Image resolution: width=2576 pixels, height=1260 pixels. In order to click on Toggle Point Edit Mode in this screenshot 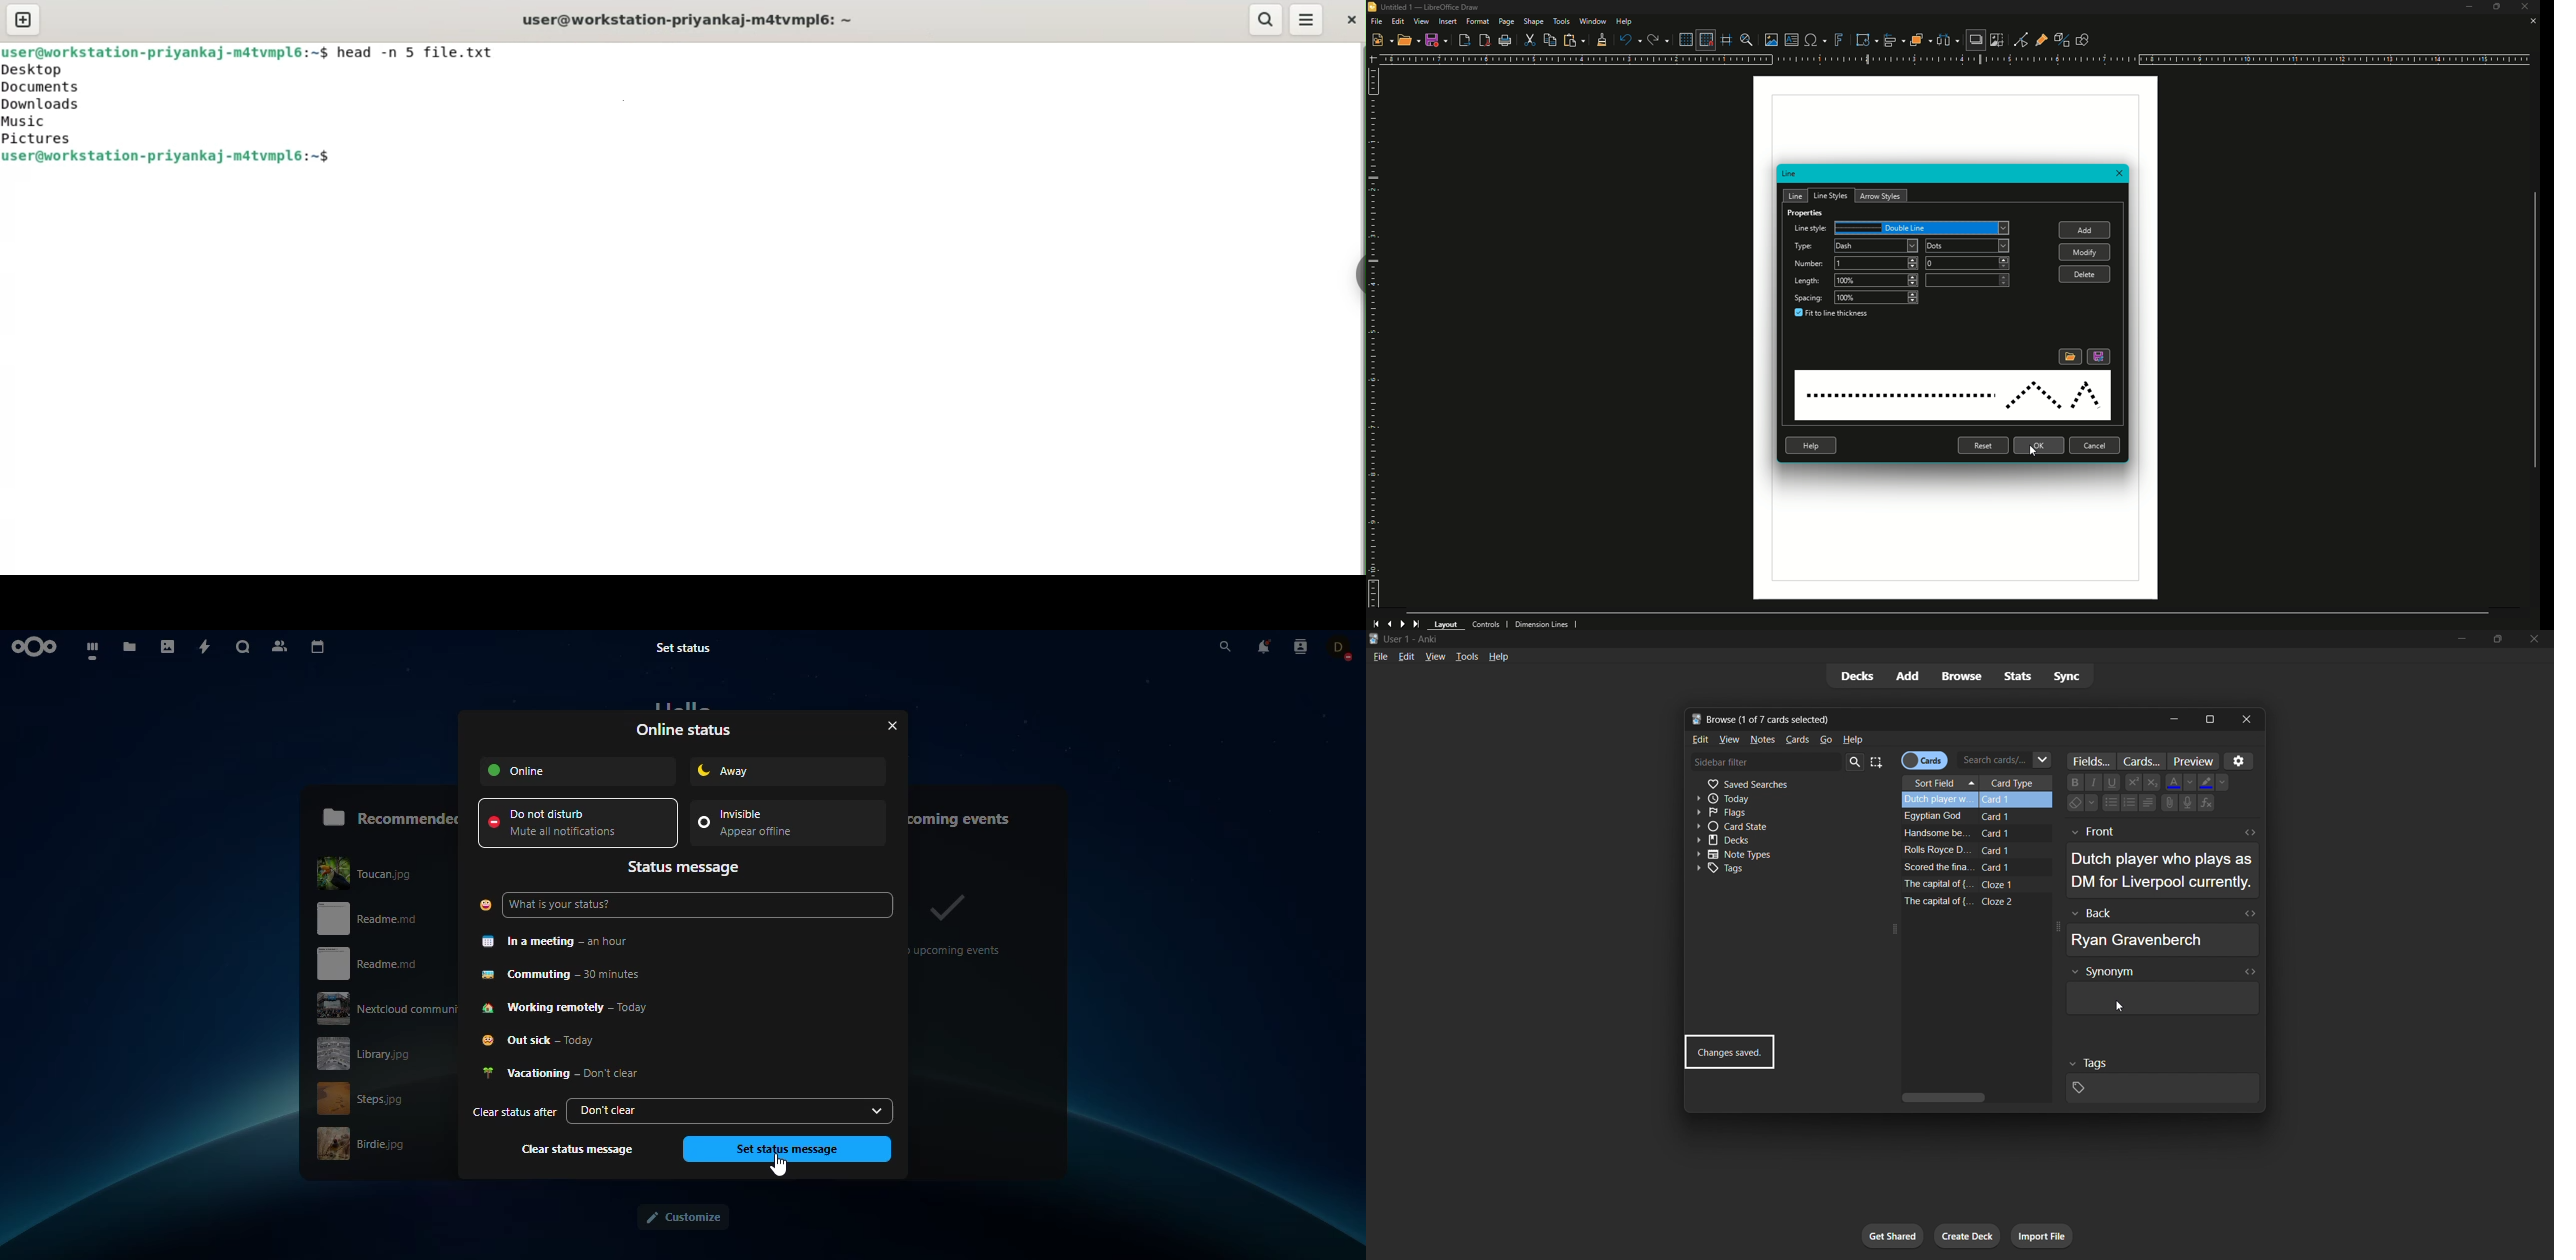, I will do `click(2017, 39)`.